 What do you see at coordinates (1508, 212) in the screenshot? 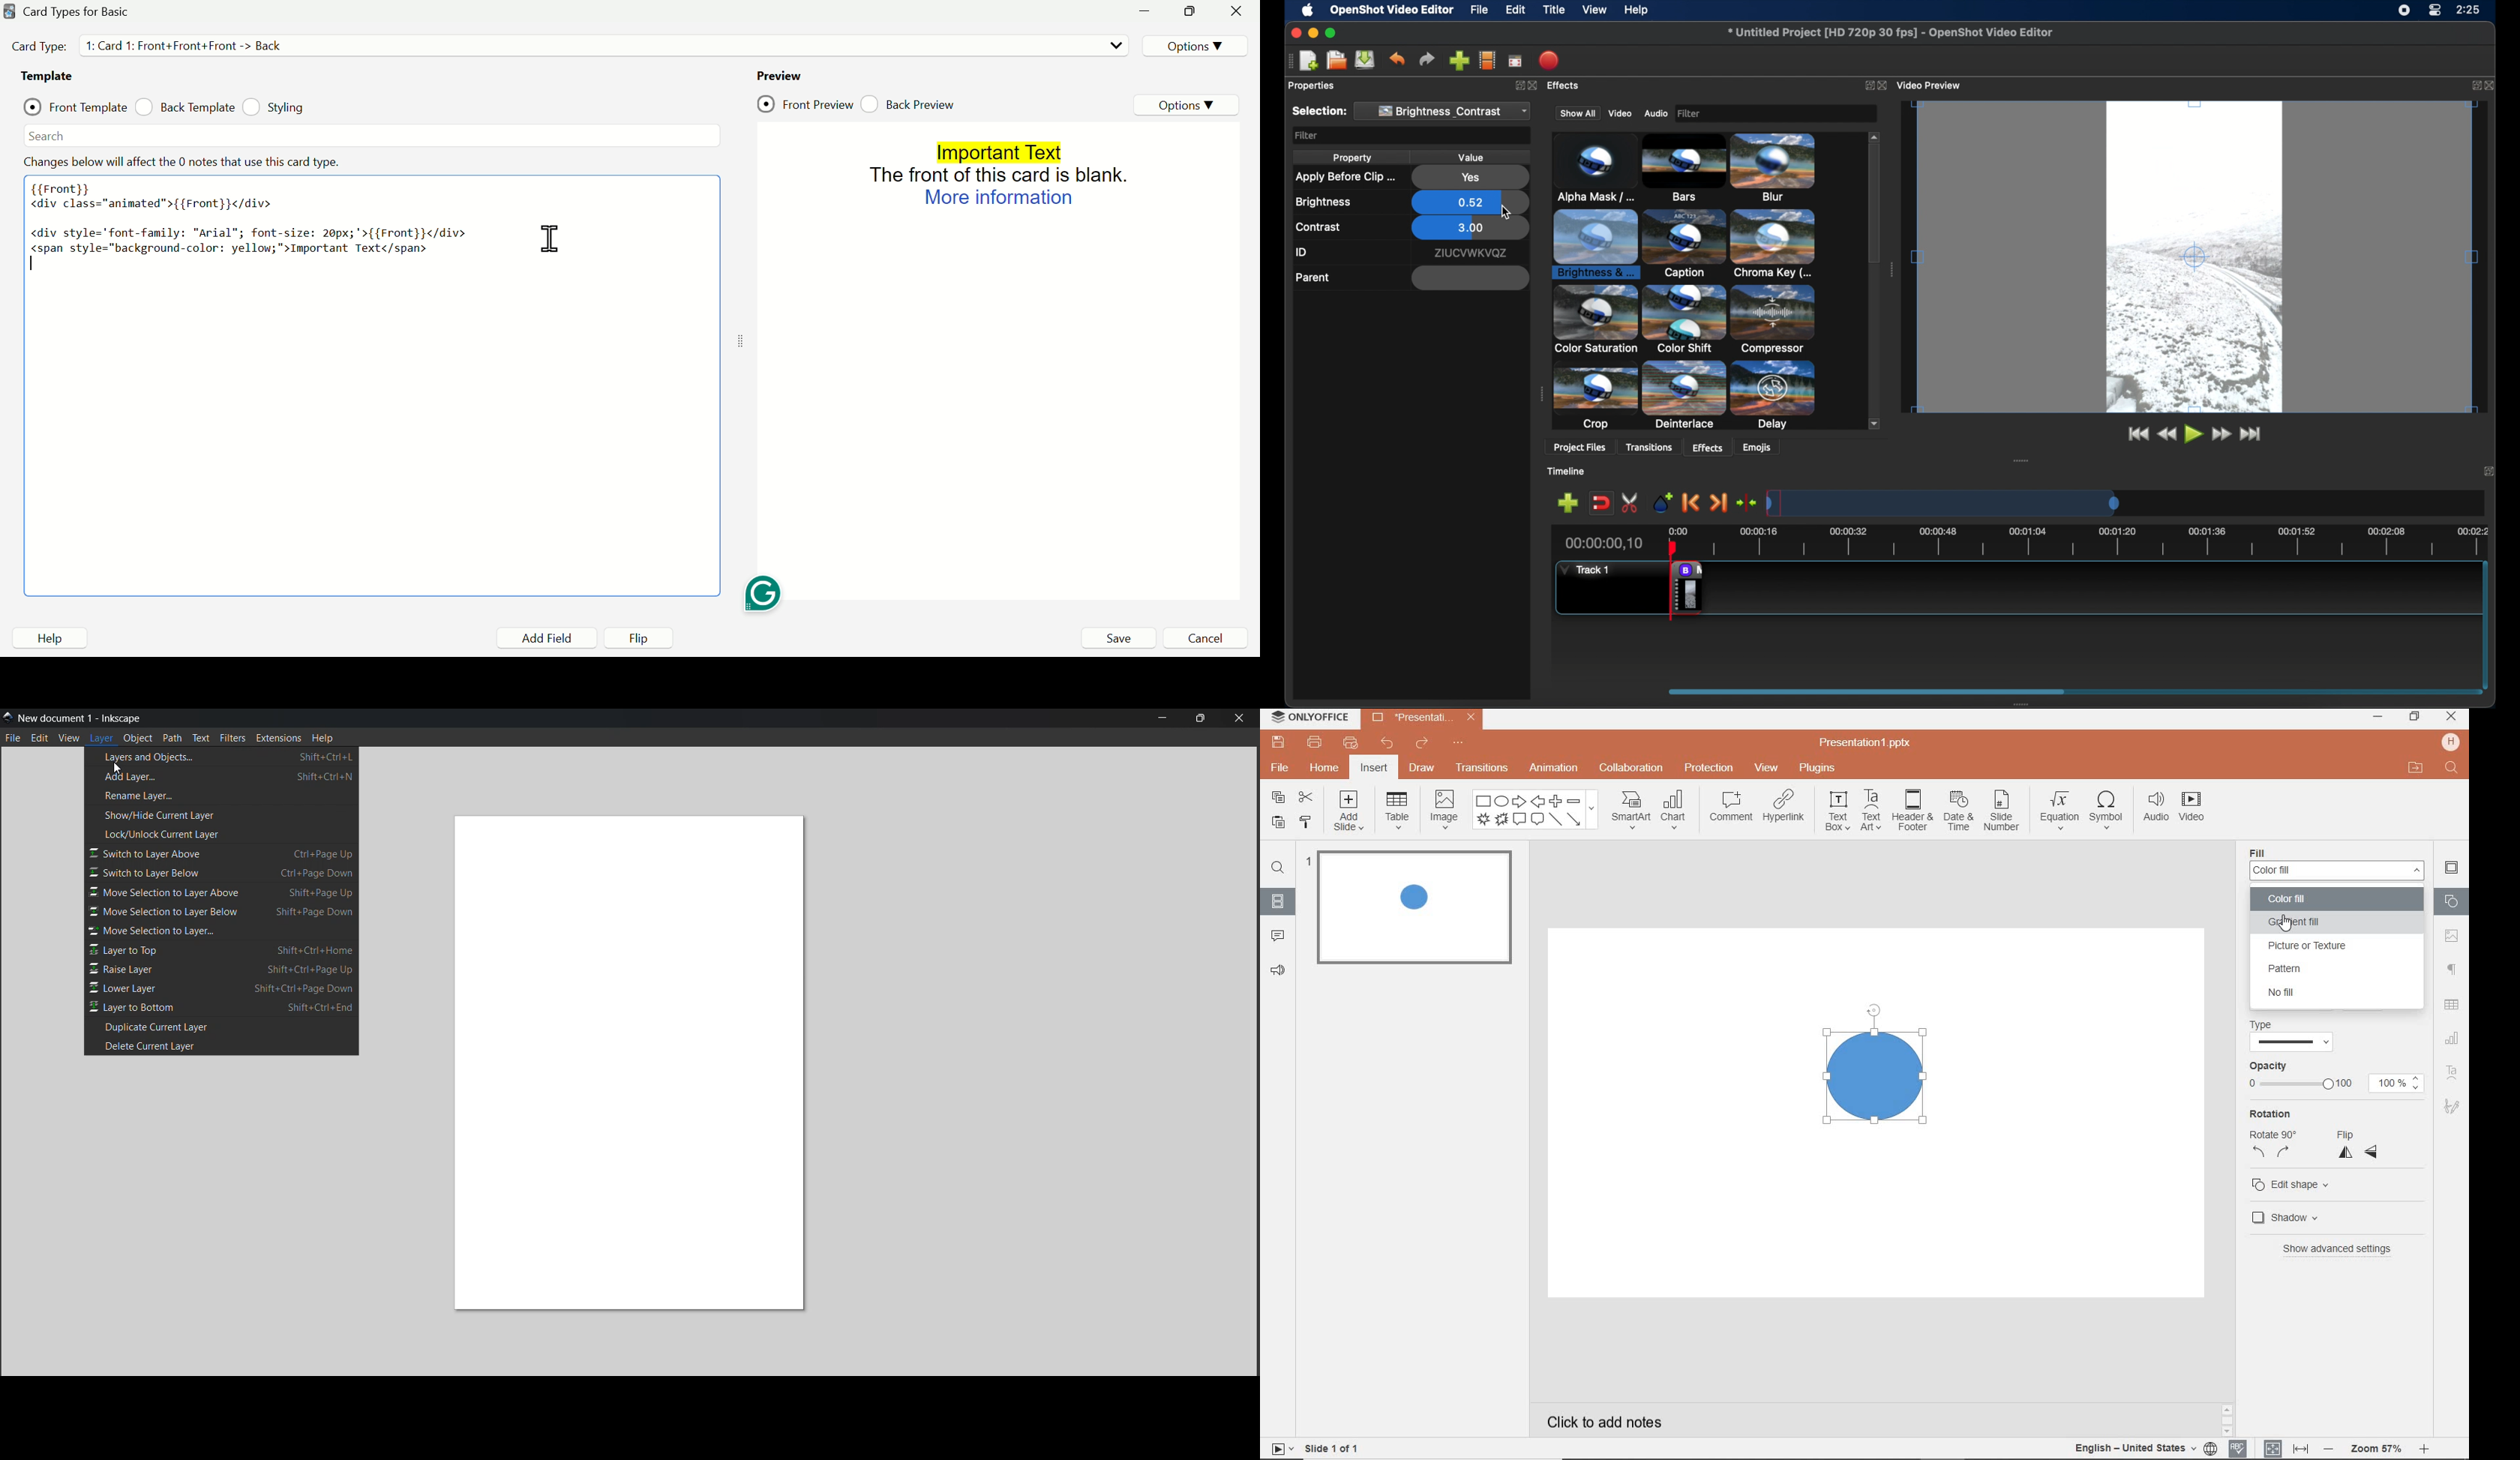
I see `cursor` at bounding box center [1508, 212].